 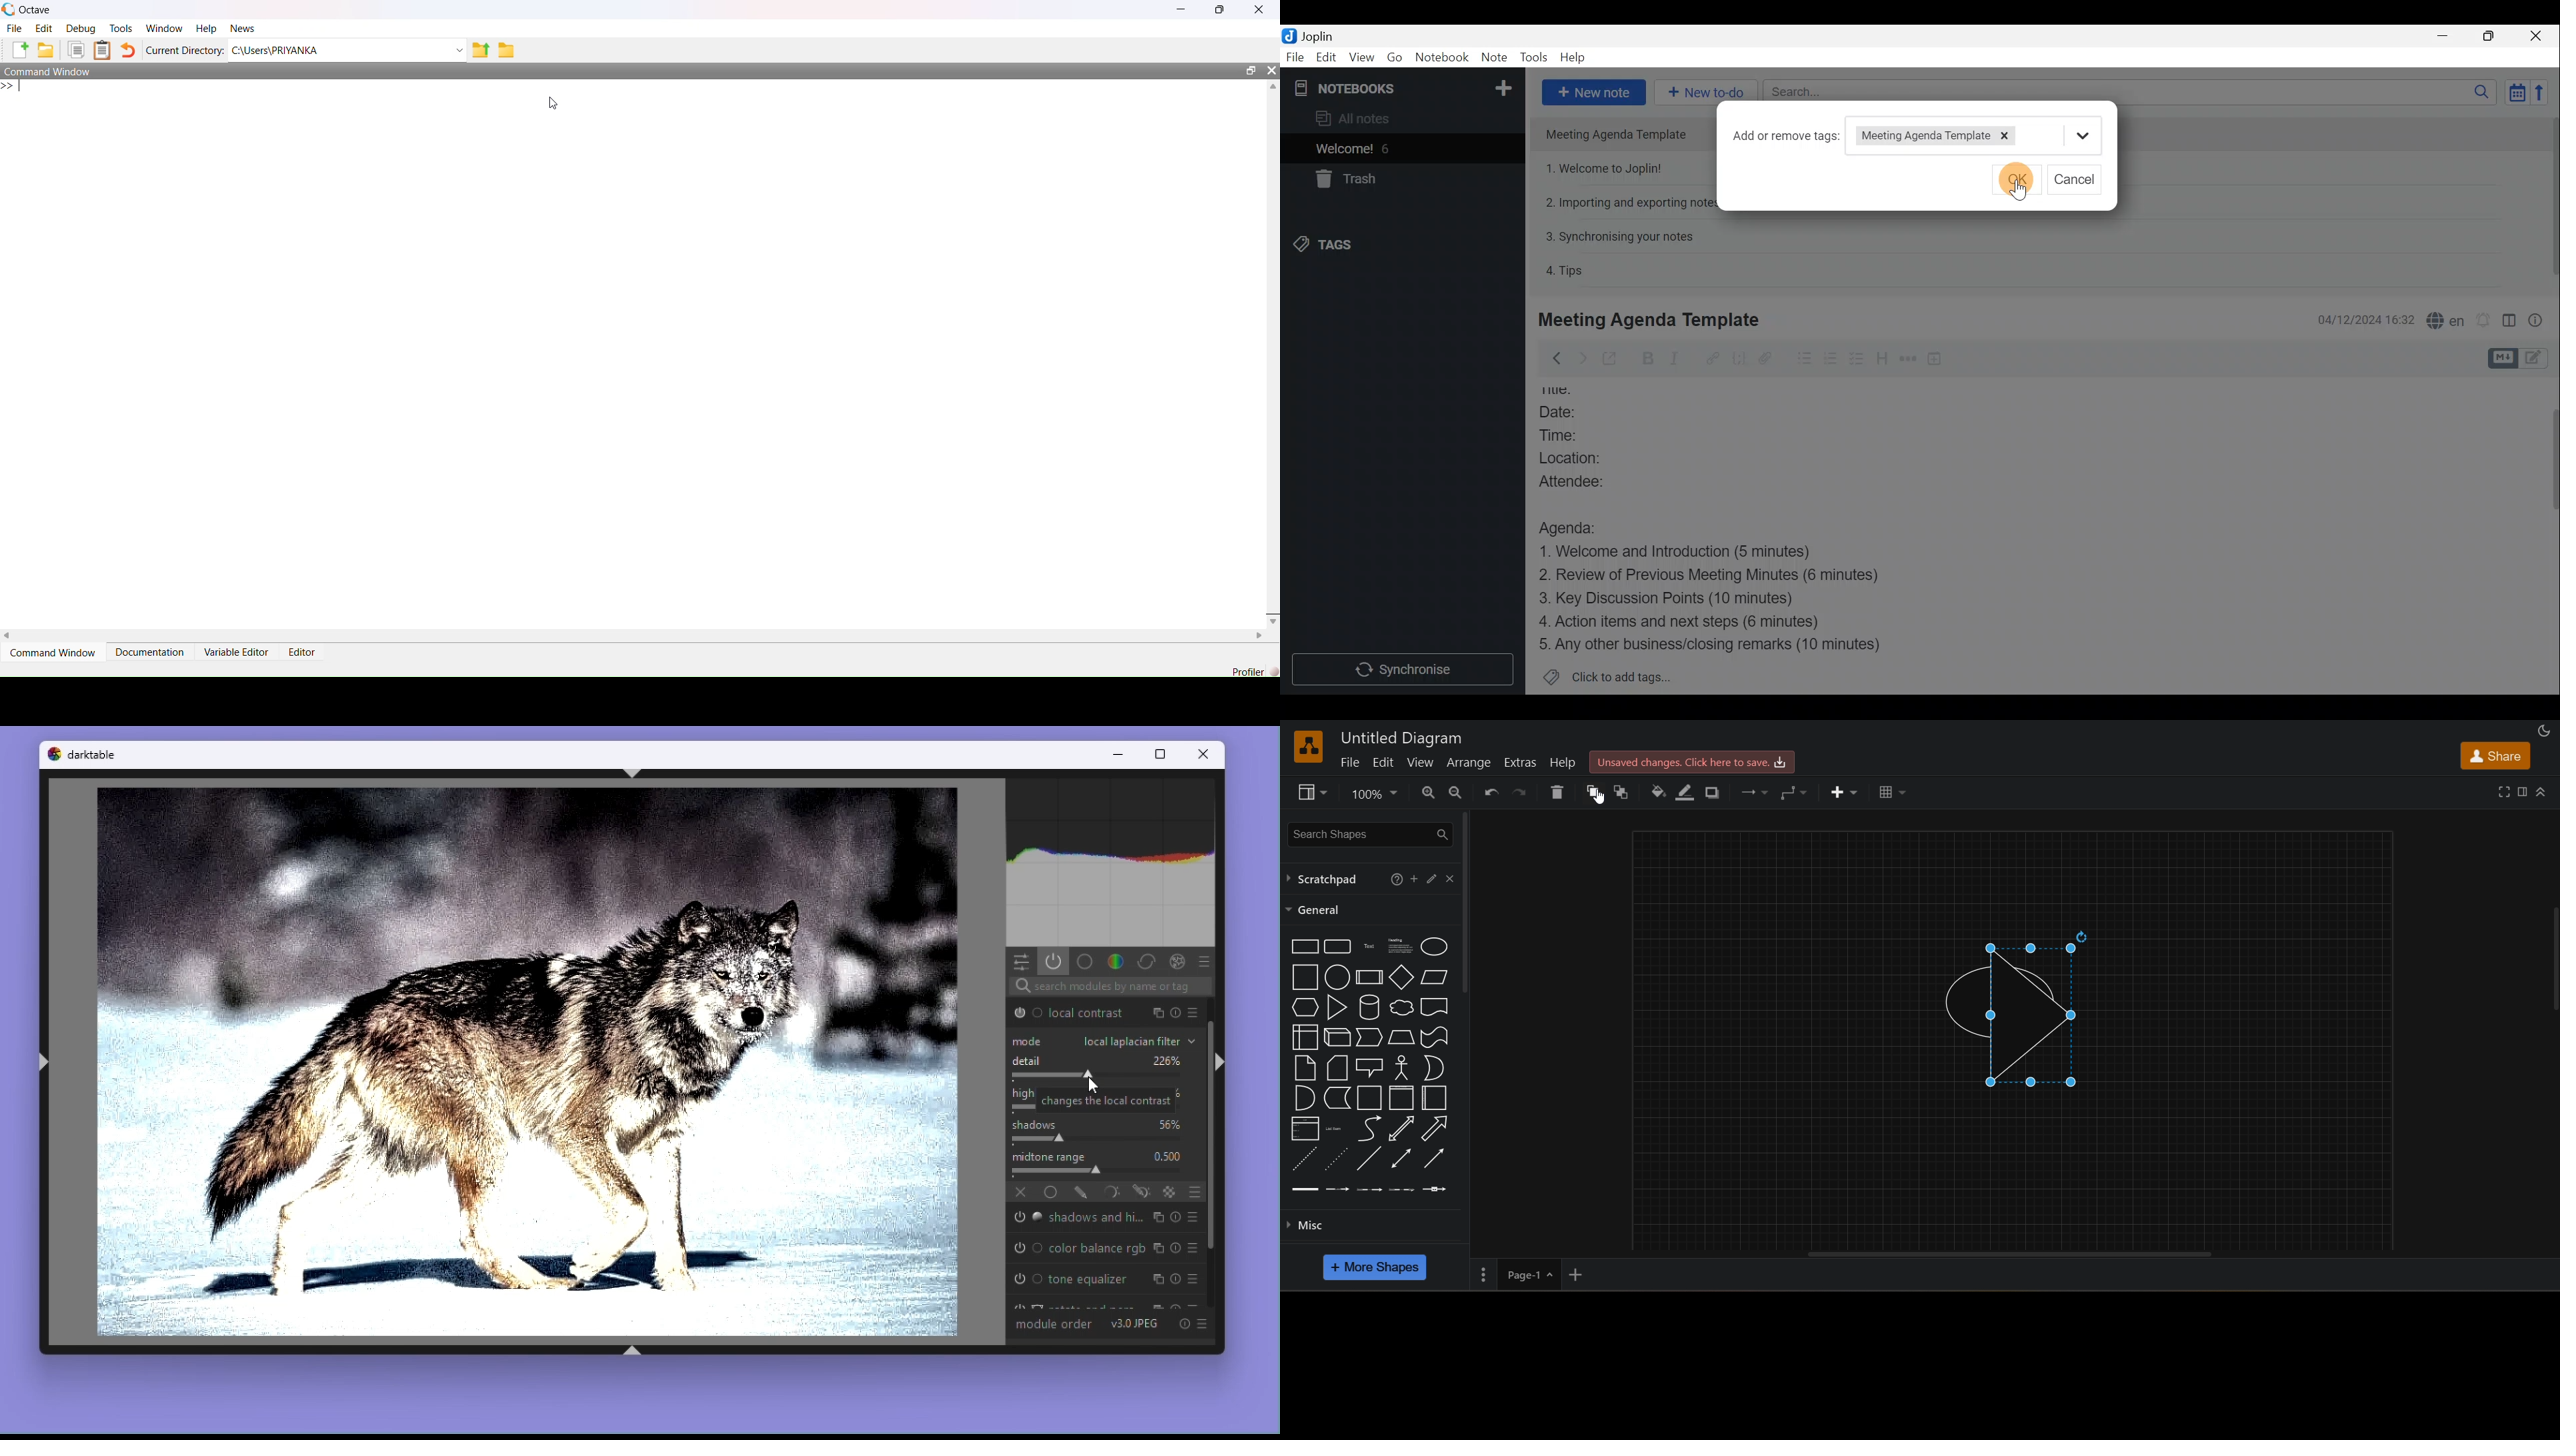 I want to click on Heading, so click(x=1881, y=363).